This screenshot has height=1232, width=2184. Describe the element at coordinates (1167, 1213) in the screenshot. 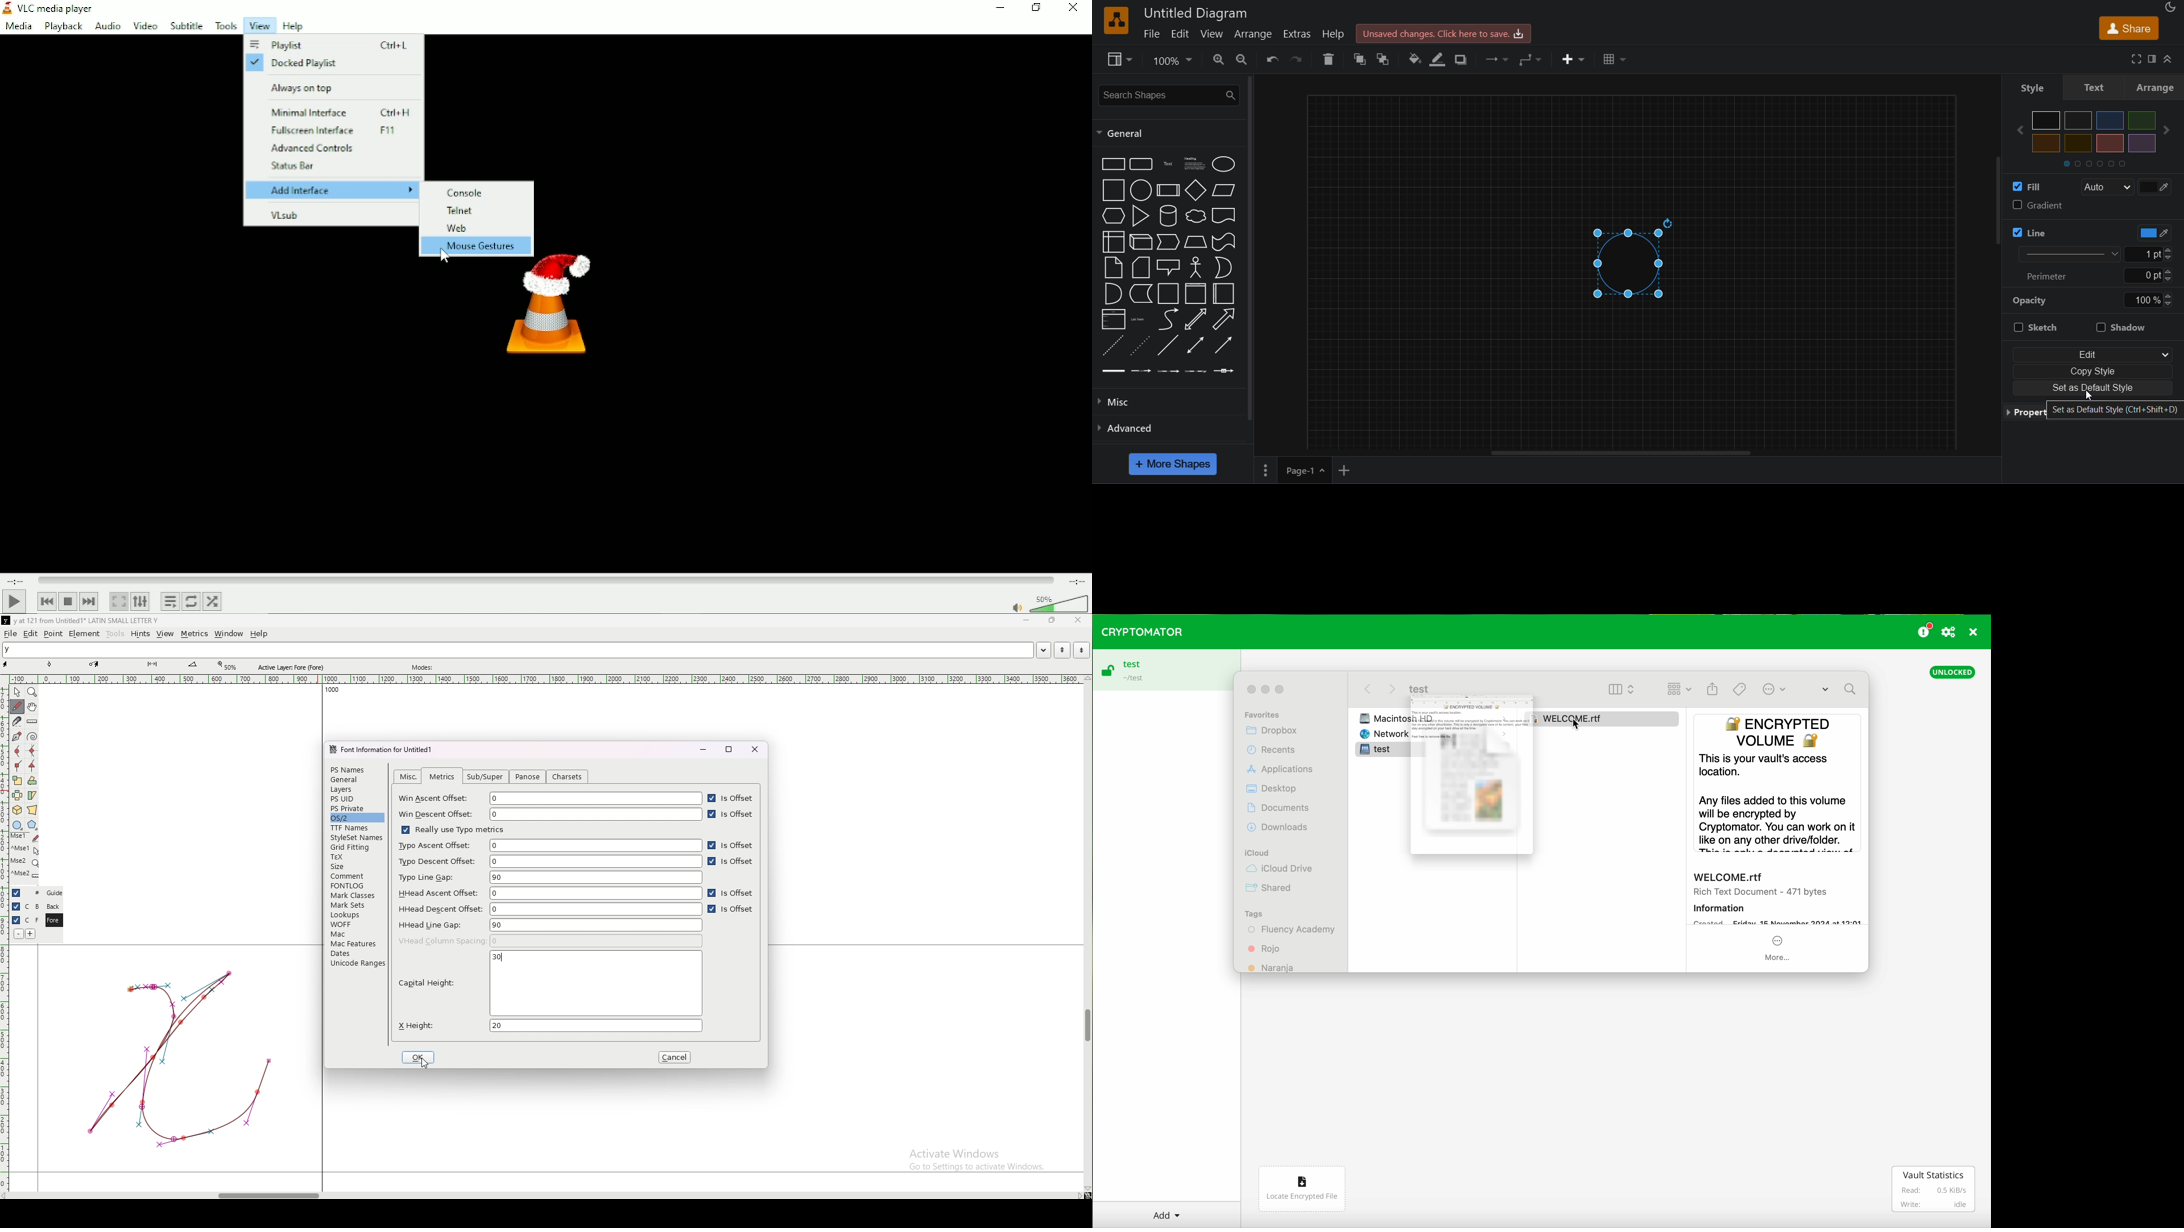

I see `Add` at that location.